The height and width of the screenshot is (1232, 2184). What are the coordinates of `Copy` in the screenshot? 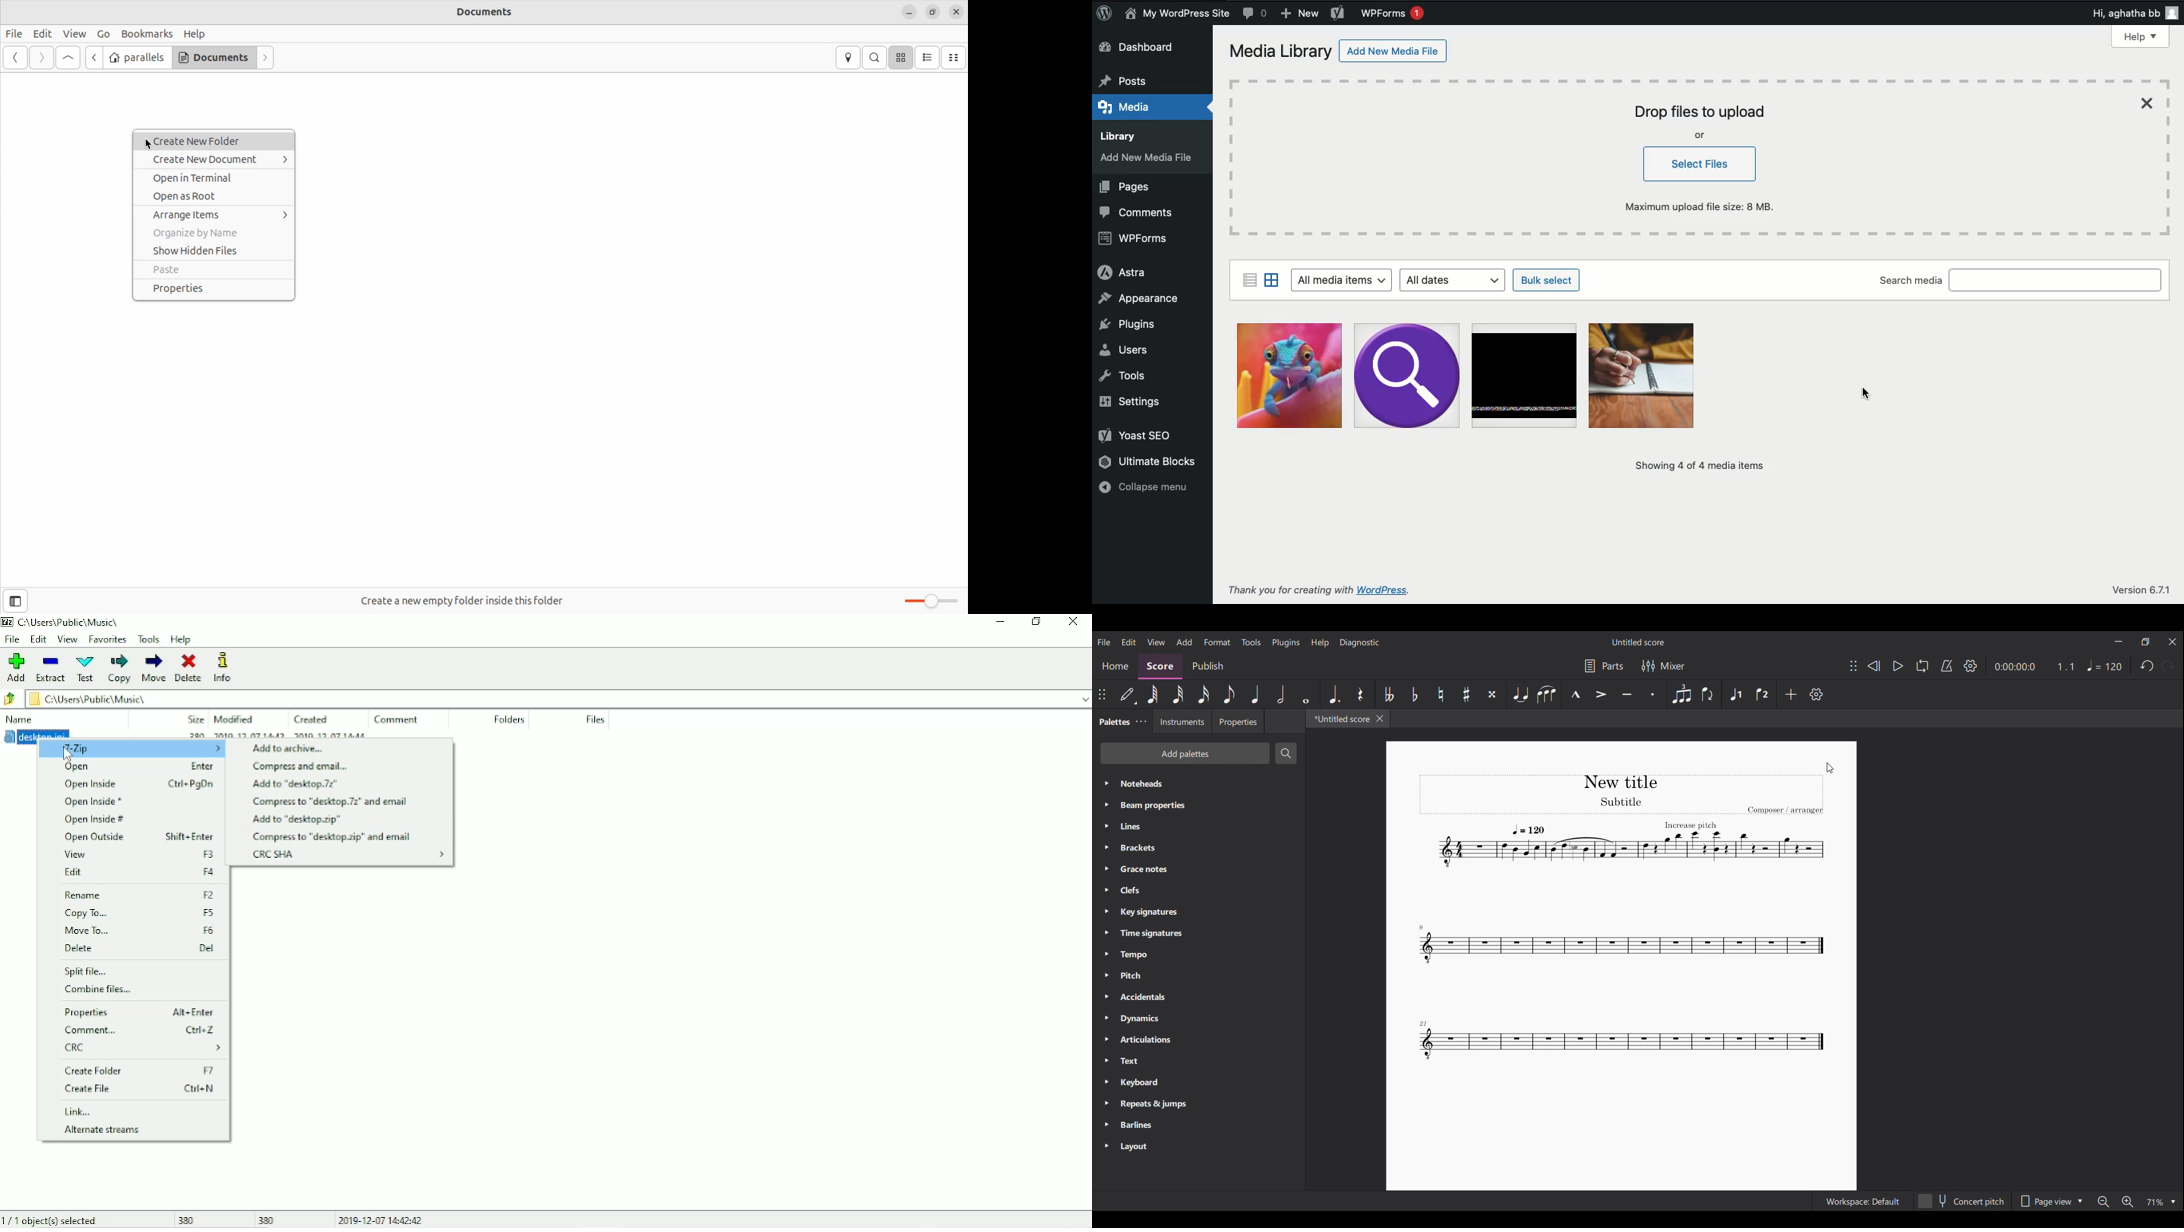 It's located at (119, 669).